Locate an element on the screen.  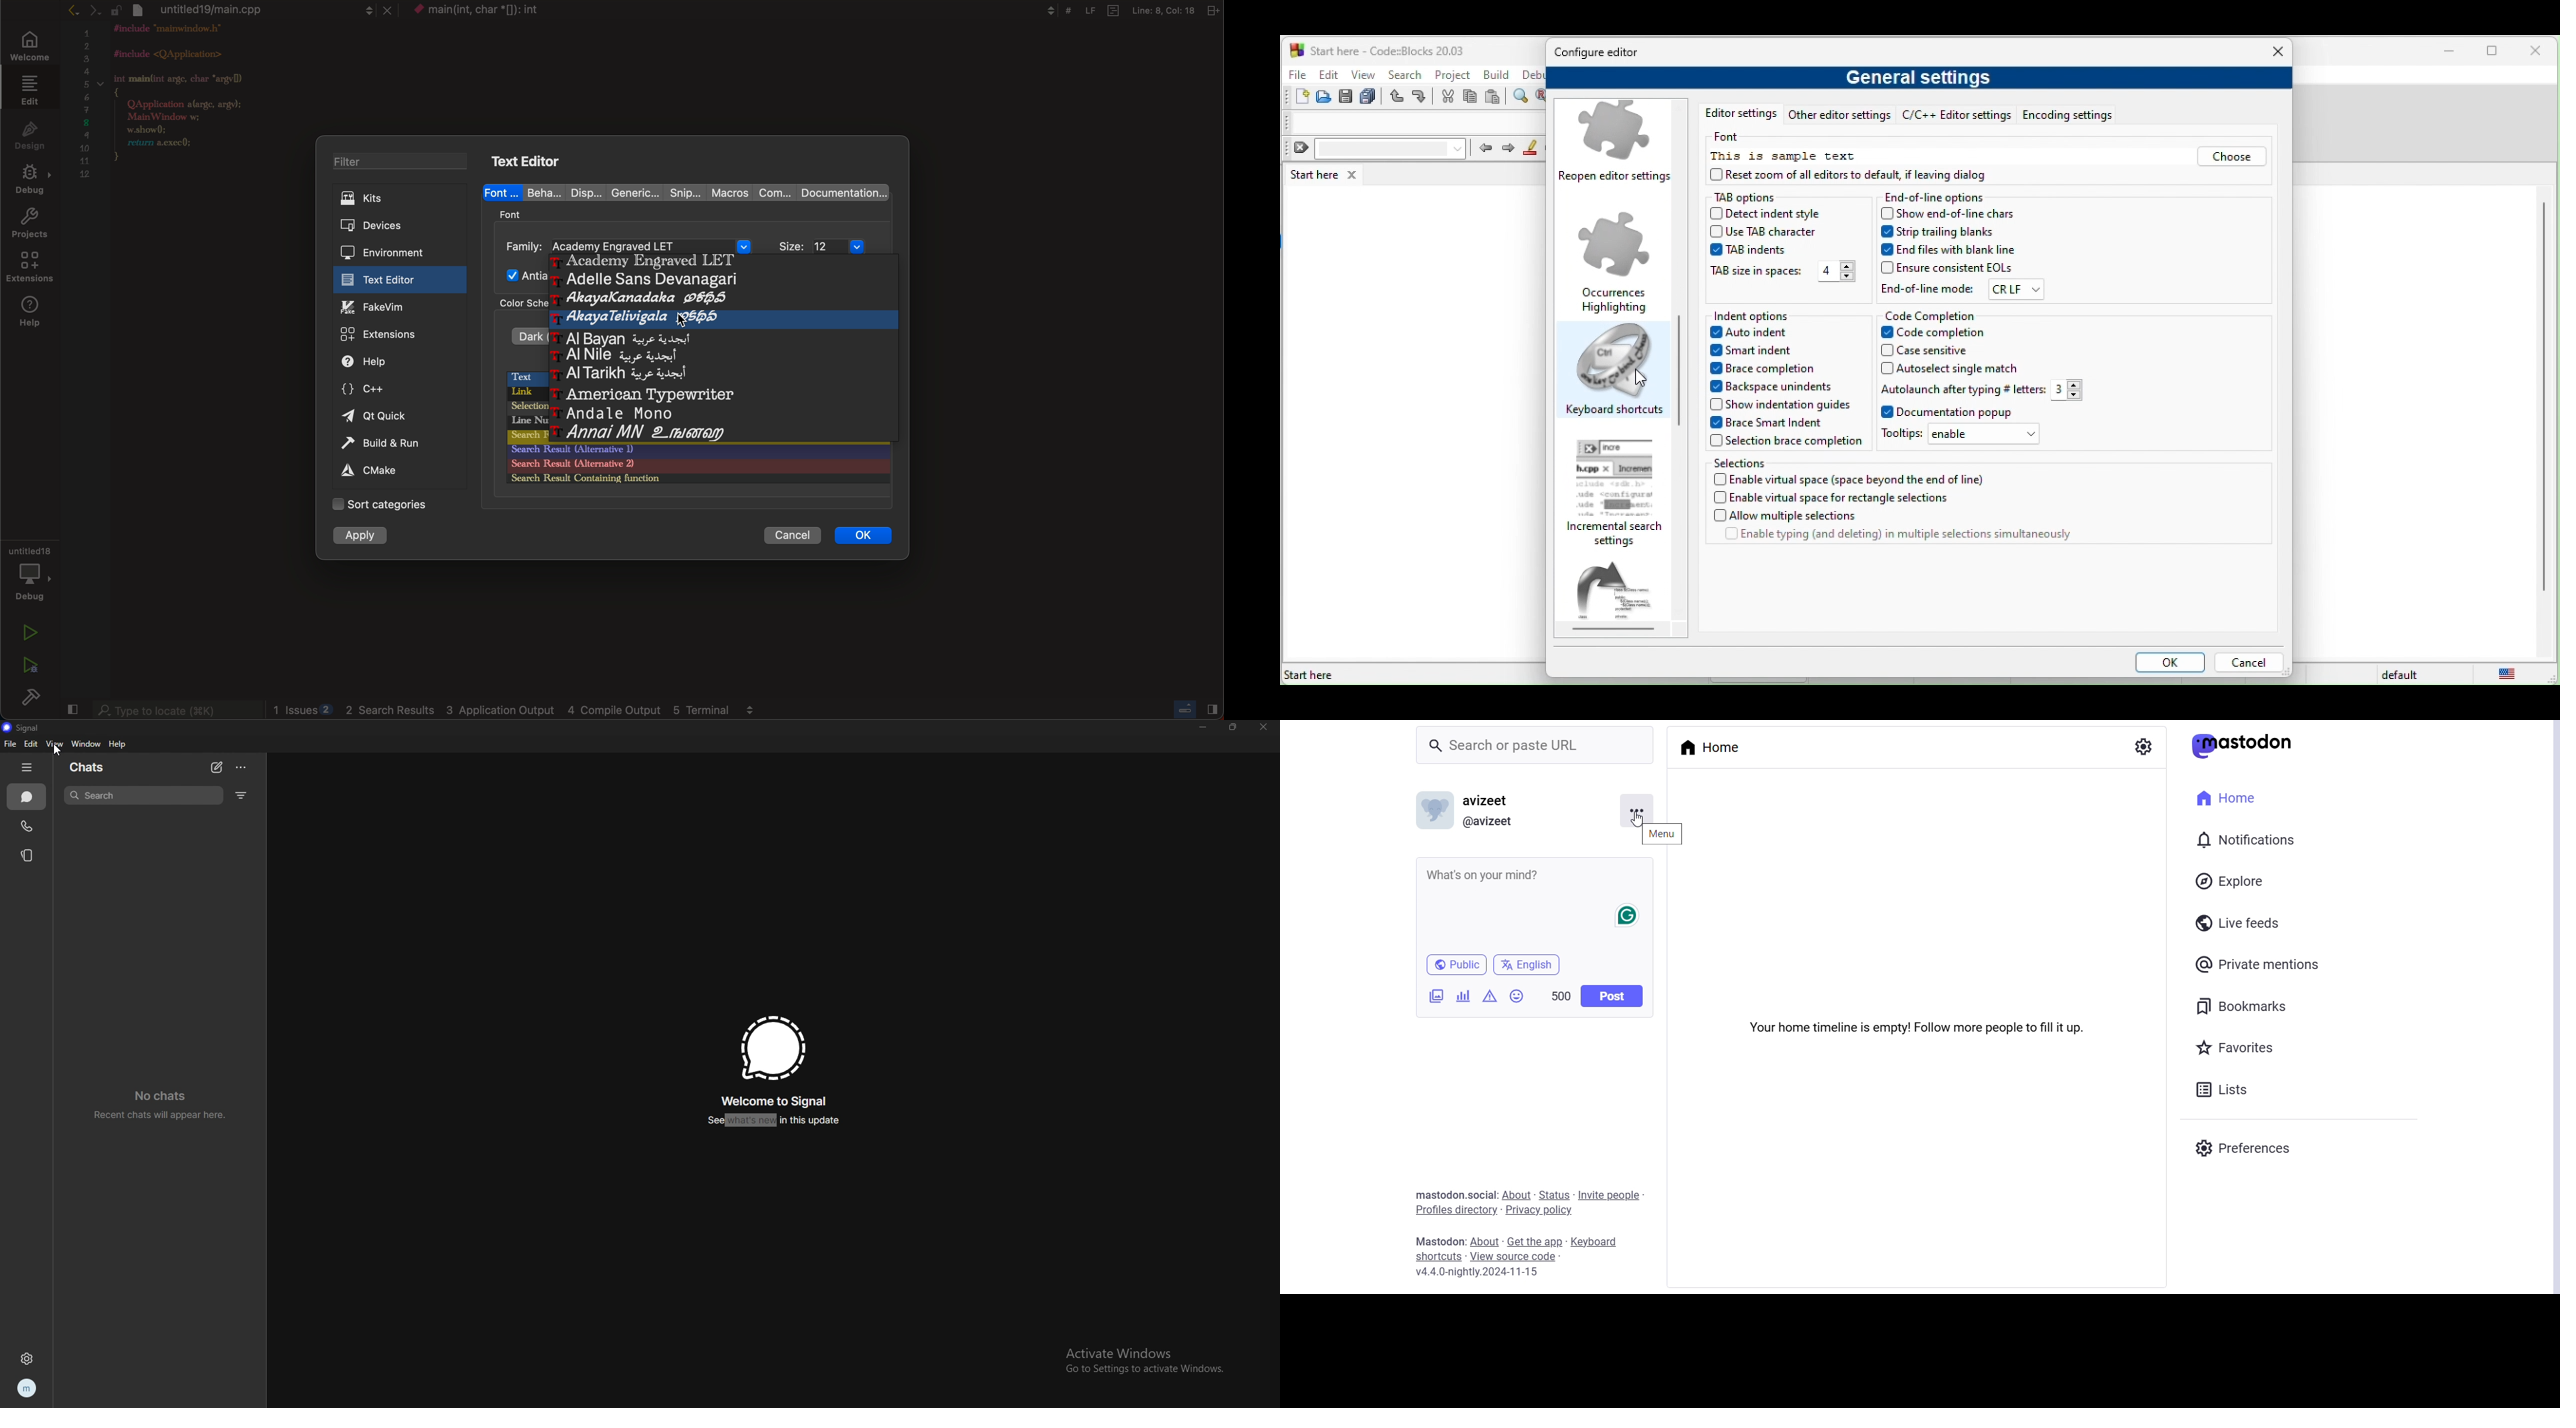
Your home timeline is empty! Follow more people to fill it up. is located at coordinates (1917, 1029).